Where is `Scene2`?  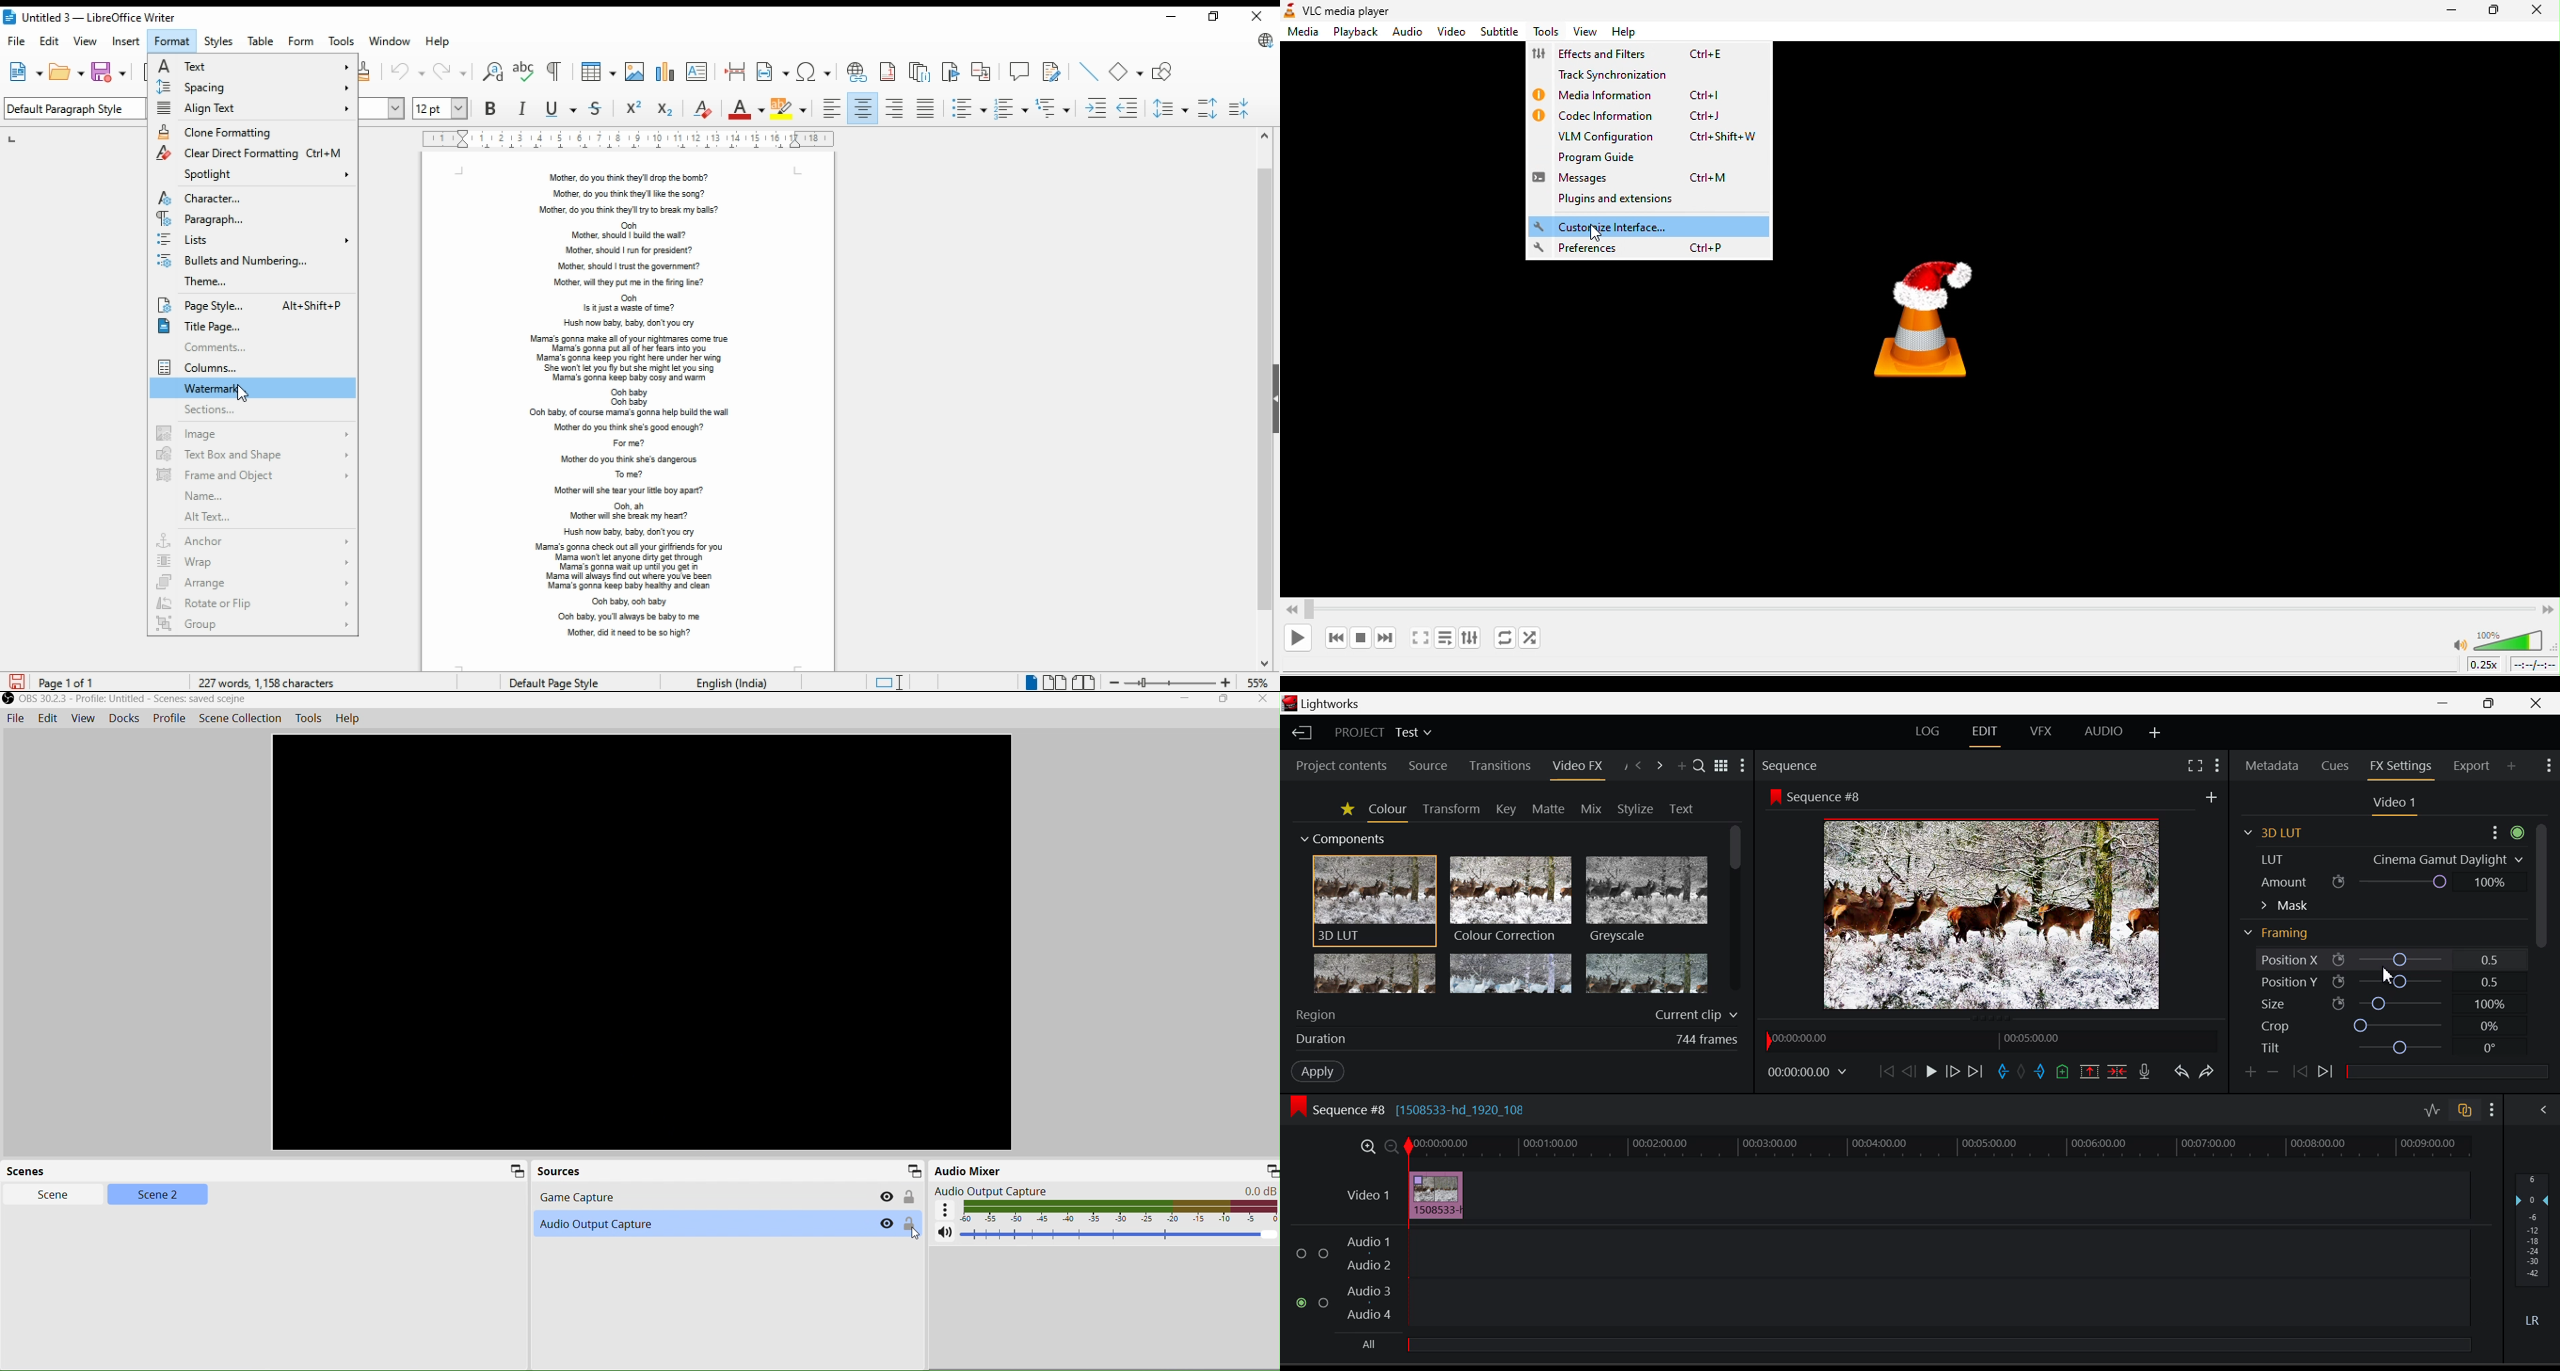 Scene2 is located at coordinates (157, 1197).